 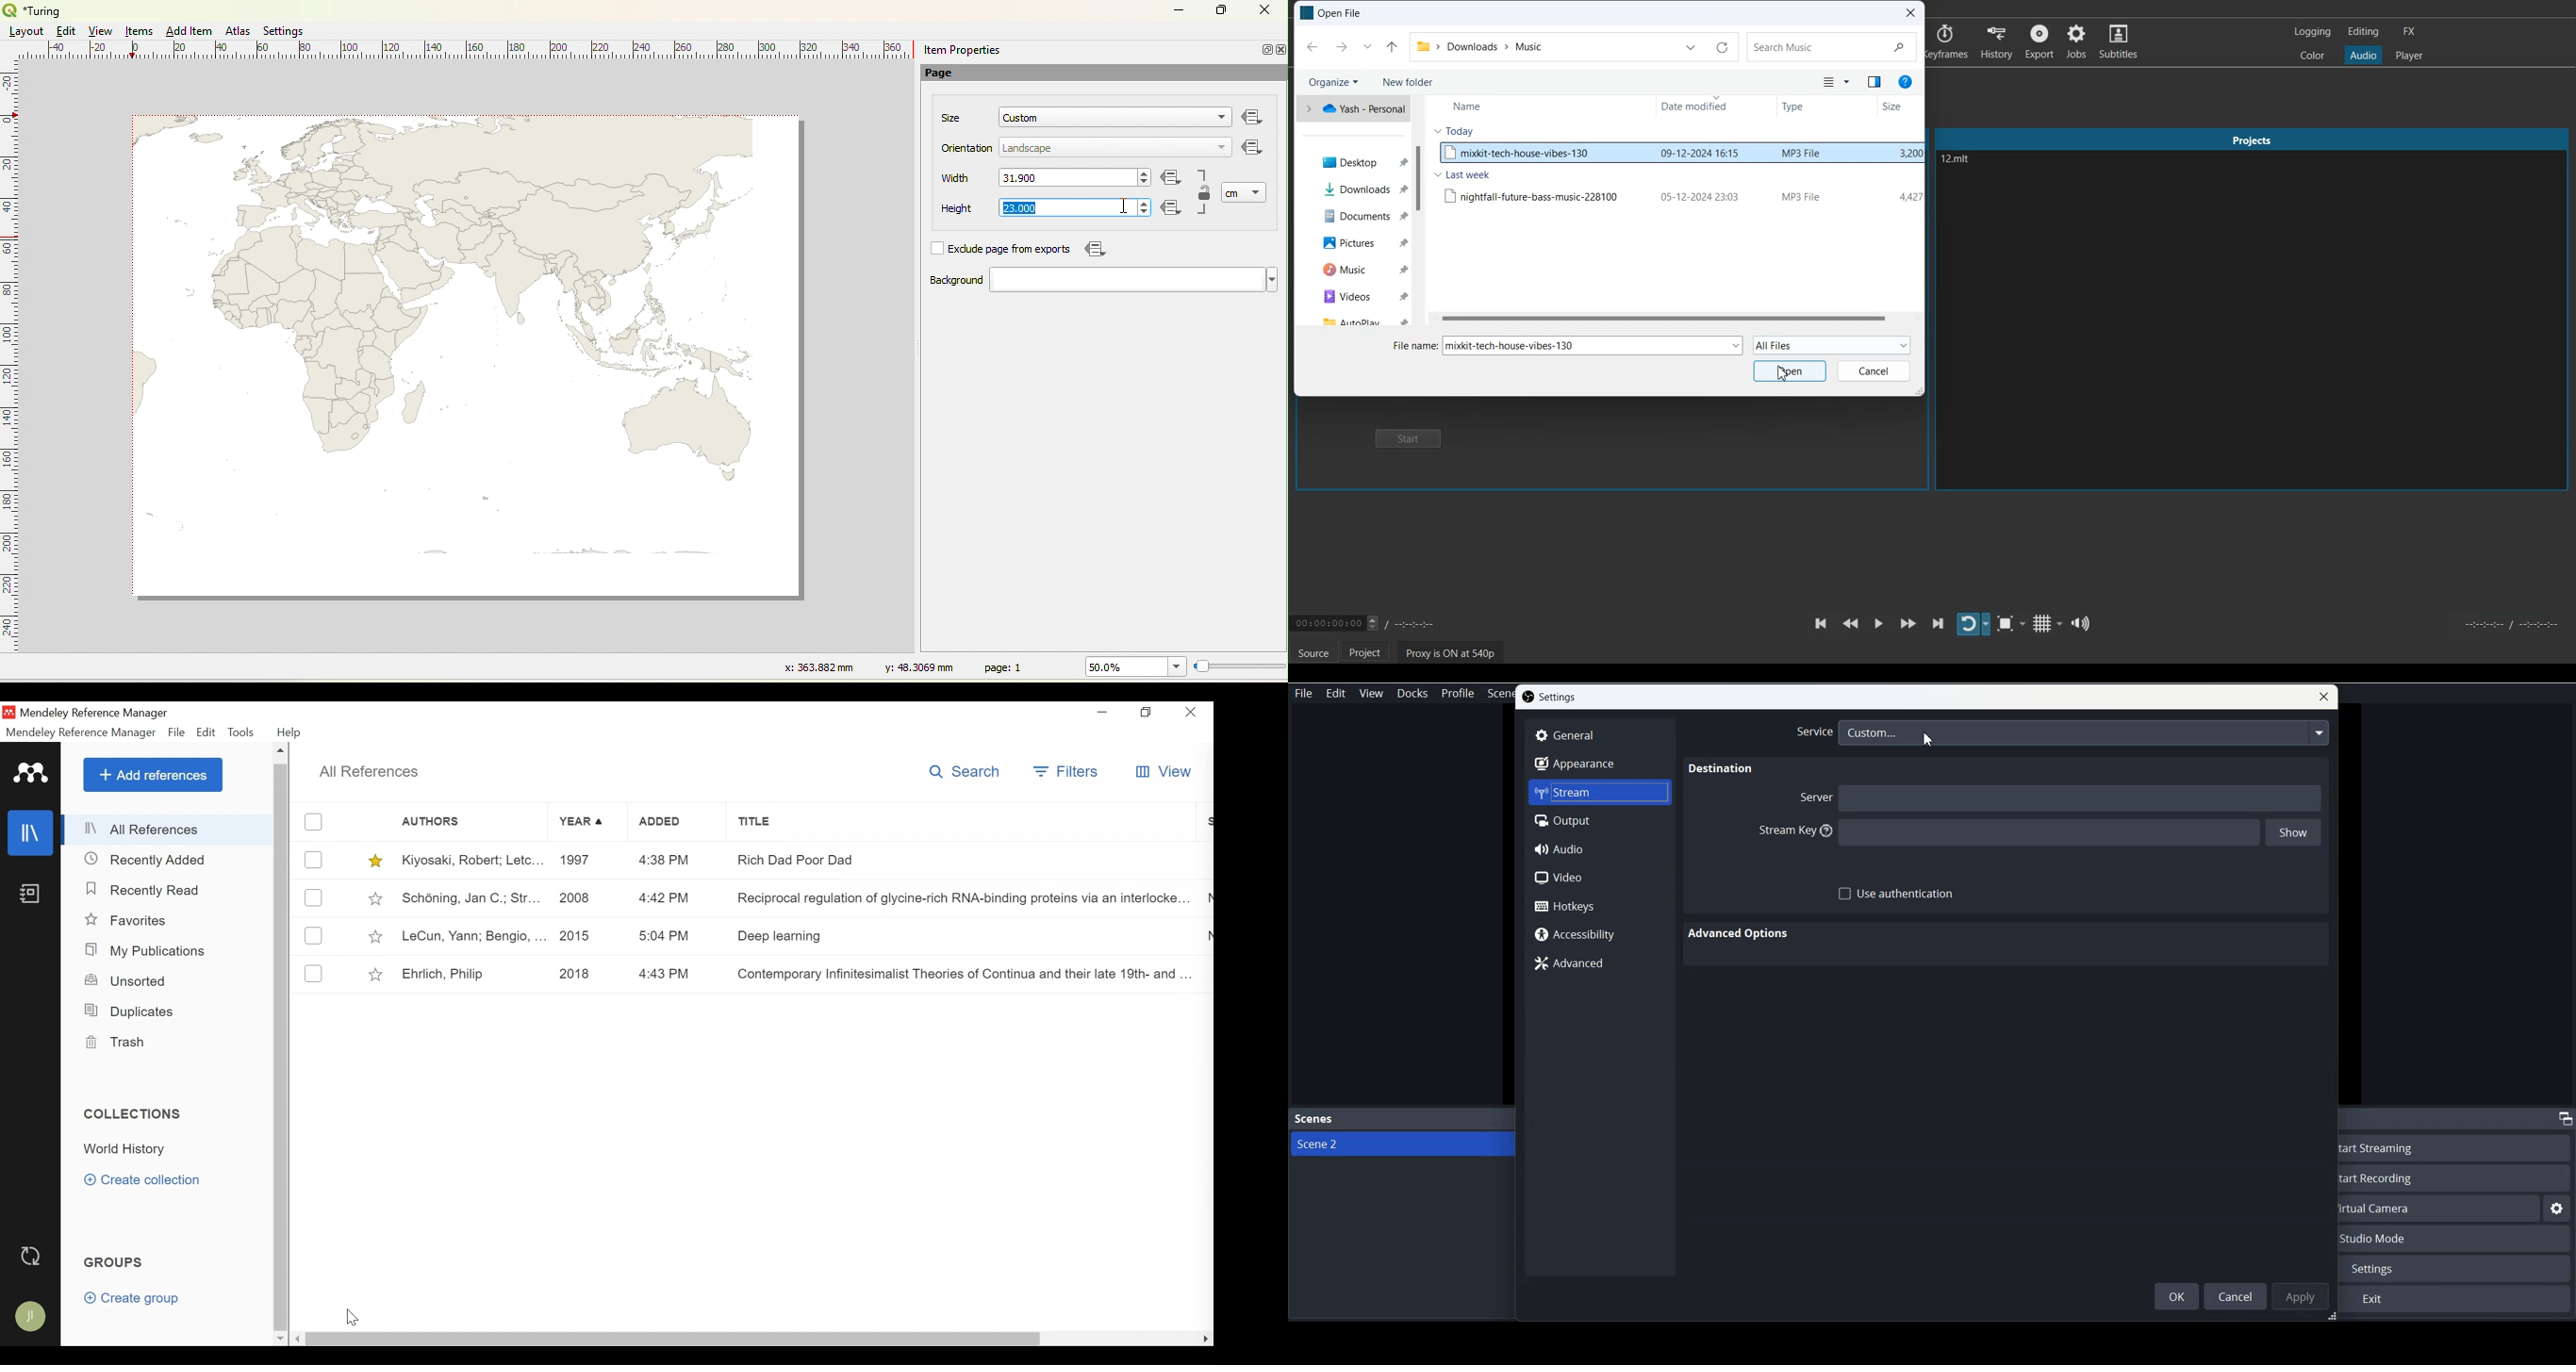 I want to click on Previous location, so click(x=1691, y=47).